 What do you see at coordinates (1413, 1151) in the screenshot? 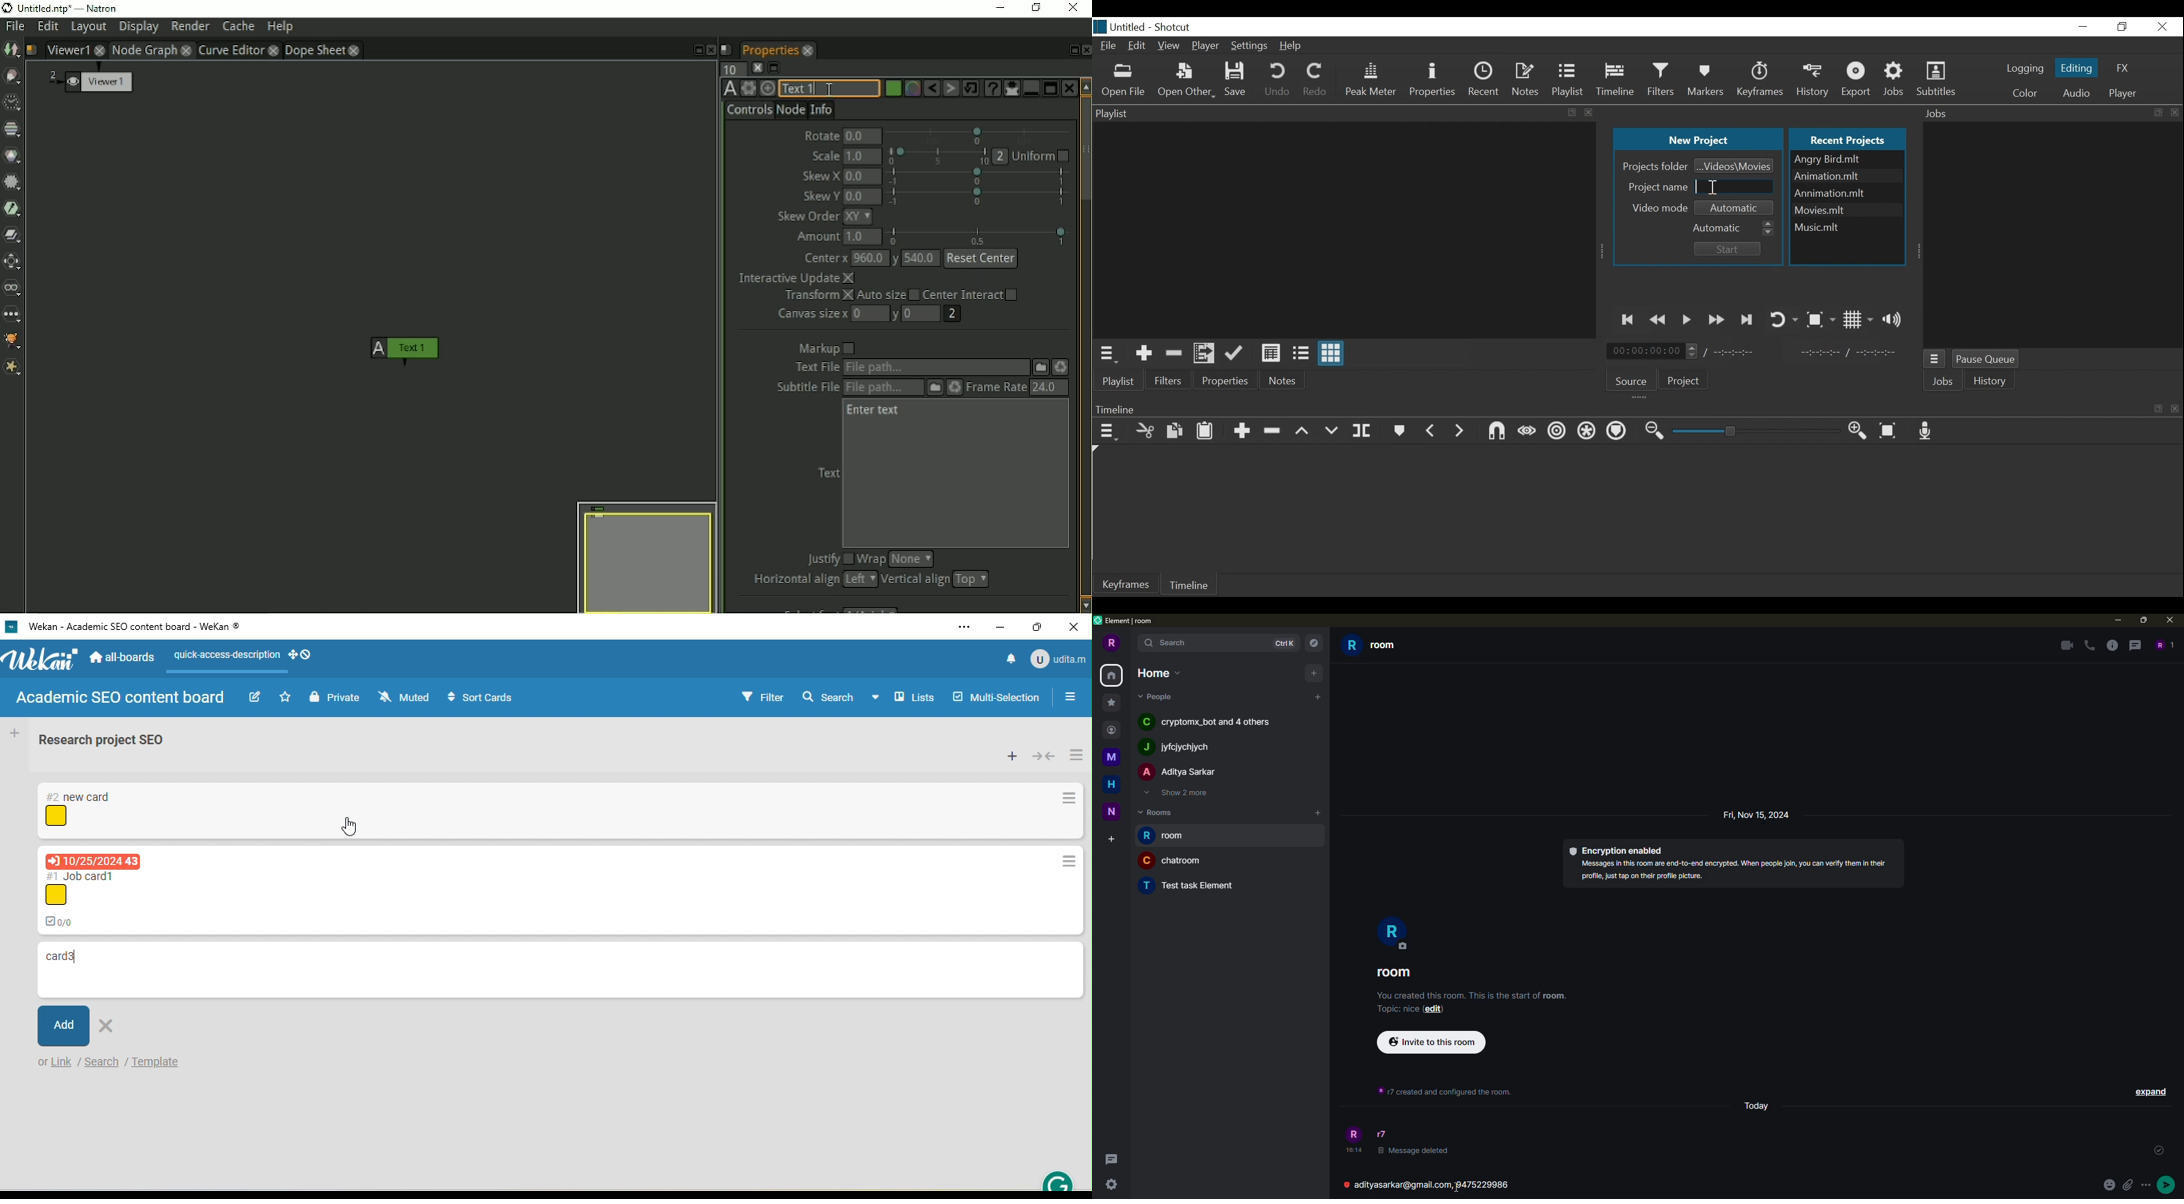
I see `deleted` at bounding box center [1413, 1151].